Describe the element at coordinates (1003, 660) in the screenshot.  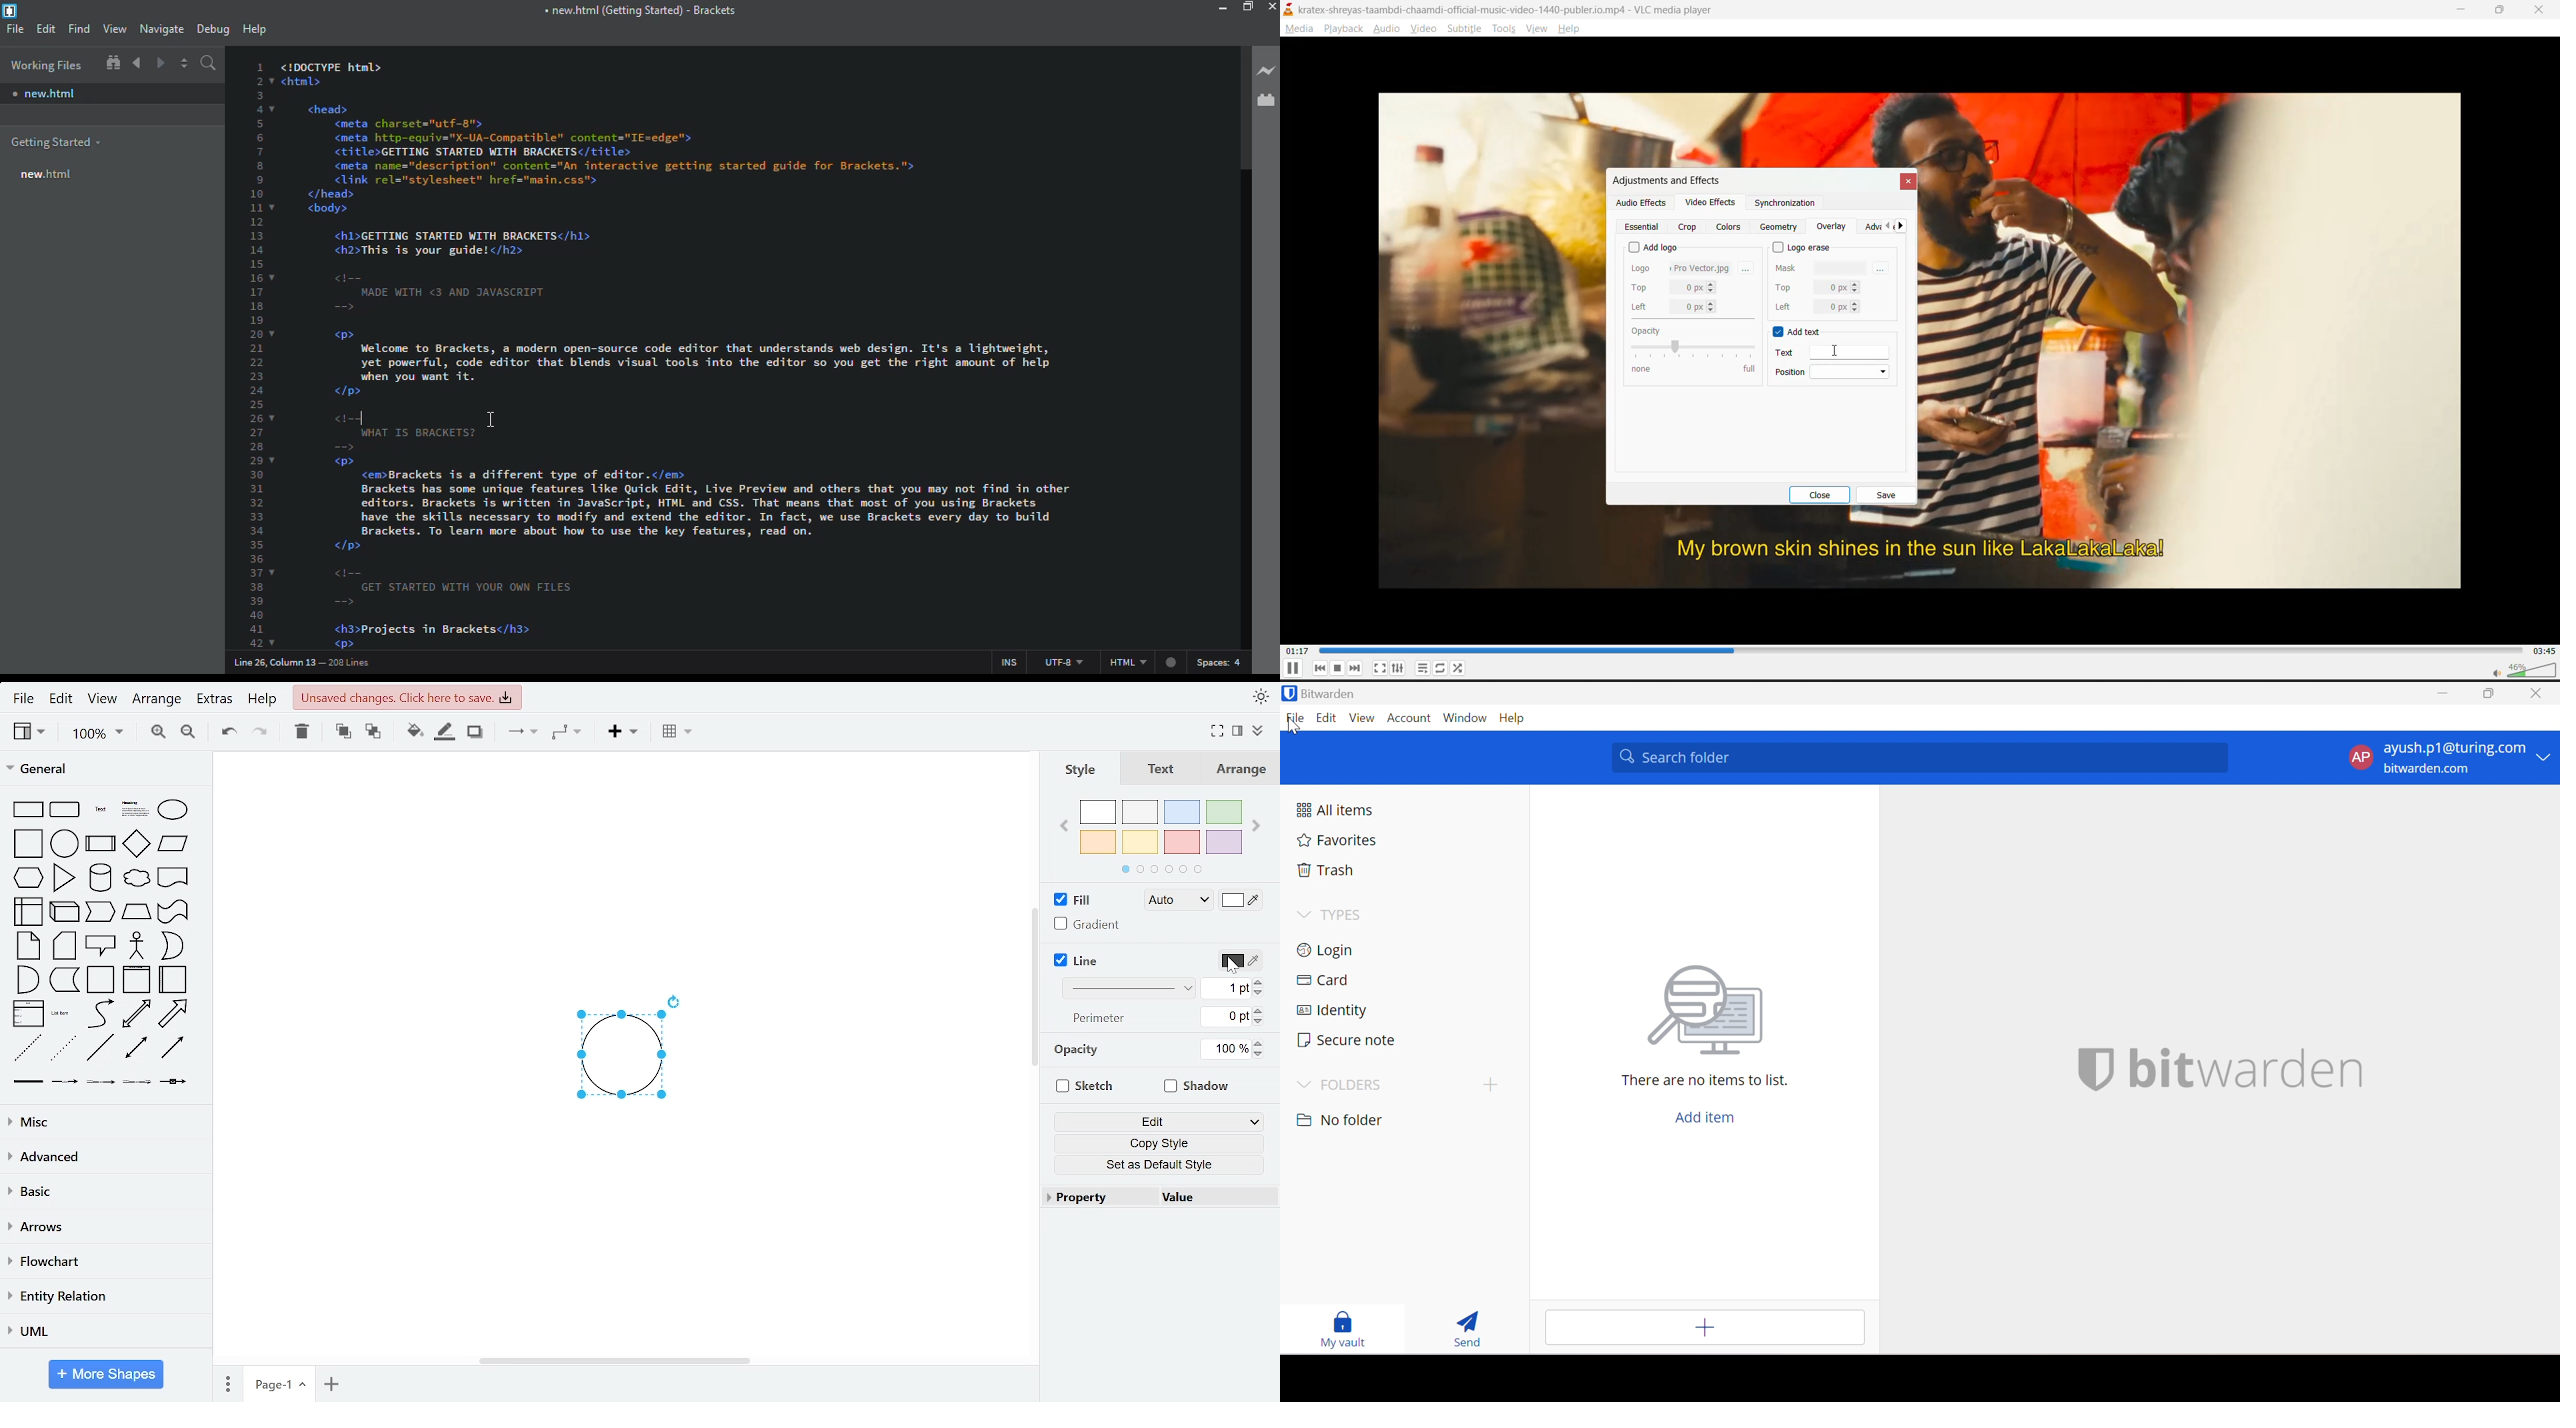
I see `ins` at that location.